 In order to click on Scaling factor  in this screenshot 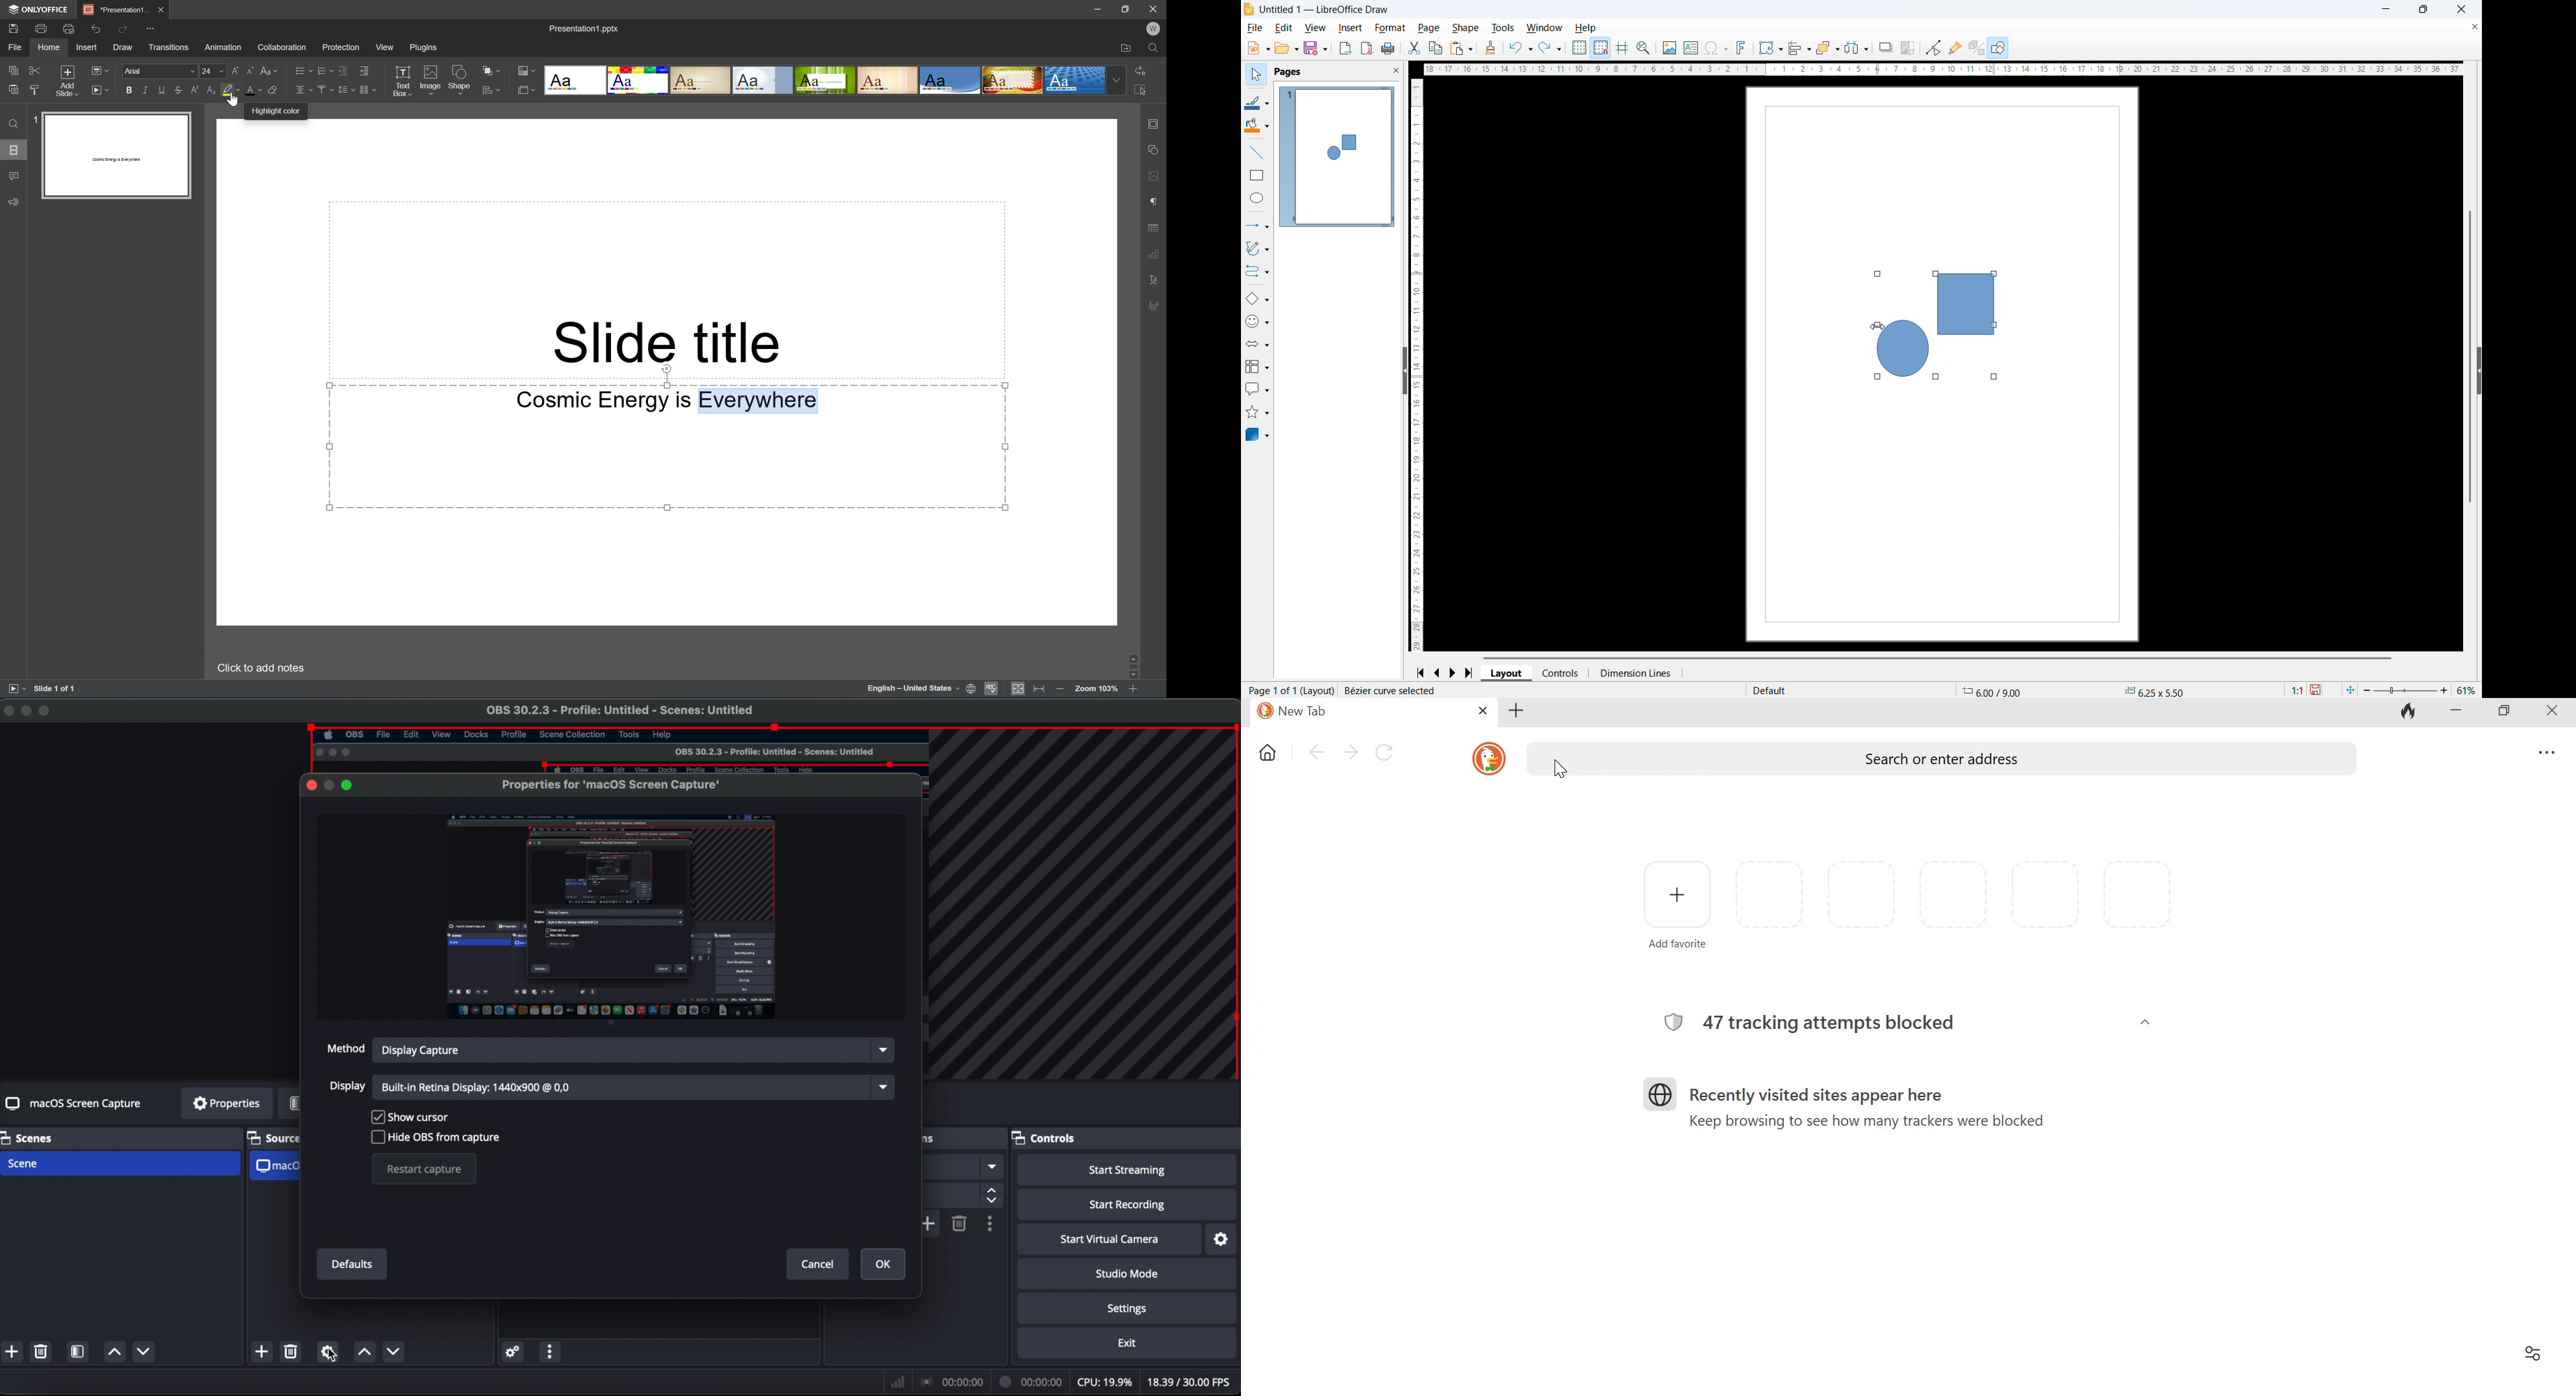, I will do `click(2299, 690)`.